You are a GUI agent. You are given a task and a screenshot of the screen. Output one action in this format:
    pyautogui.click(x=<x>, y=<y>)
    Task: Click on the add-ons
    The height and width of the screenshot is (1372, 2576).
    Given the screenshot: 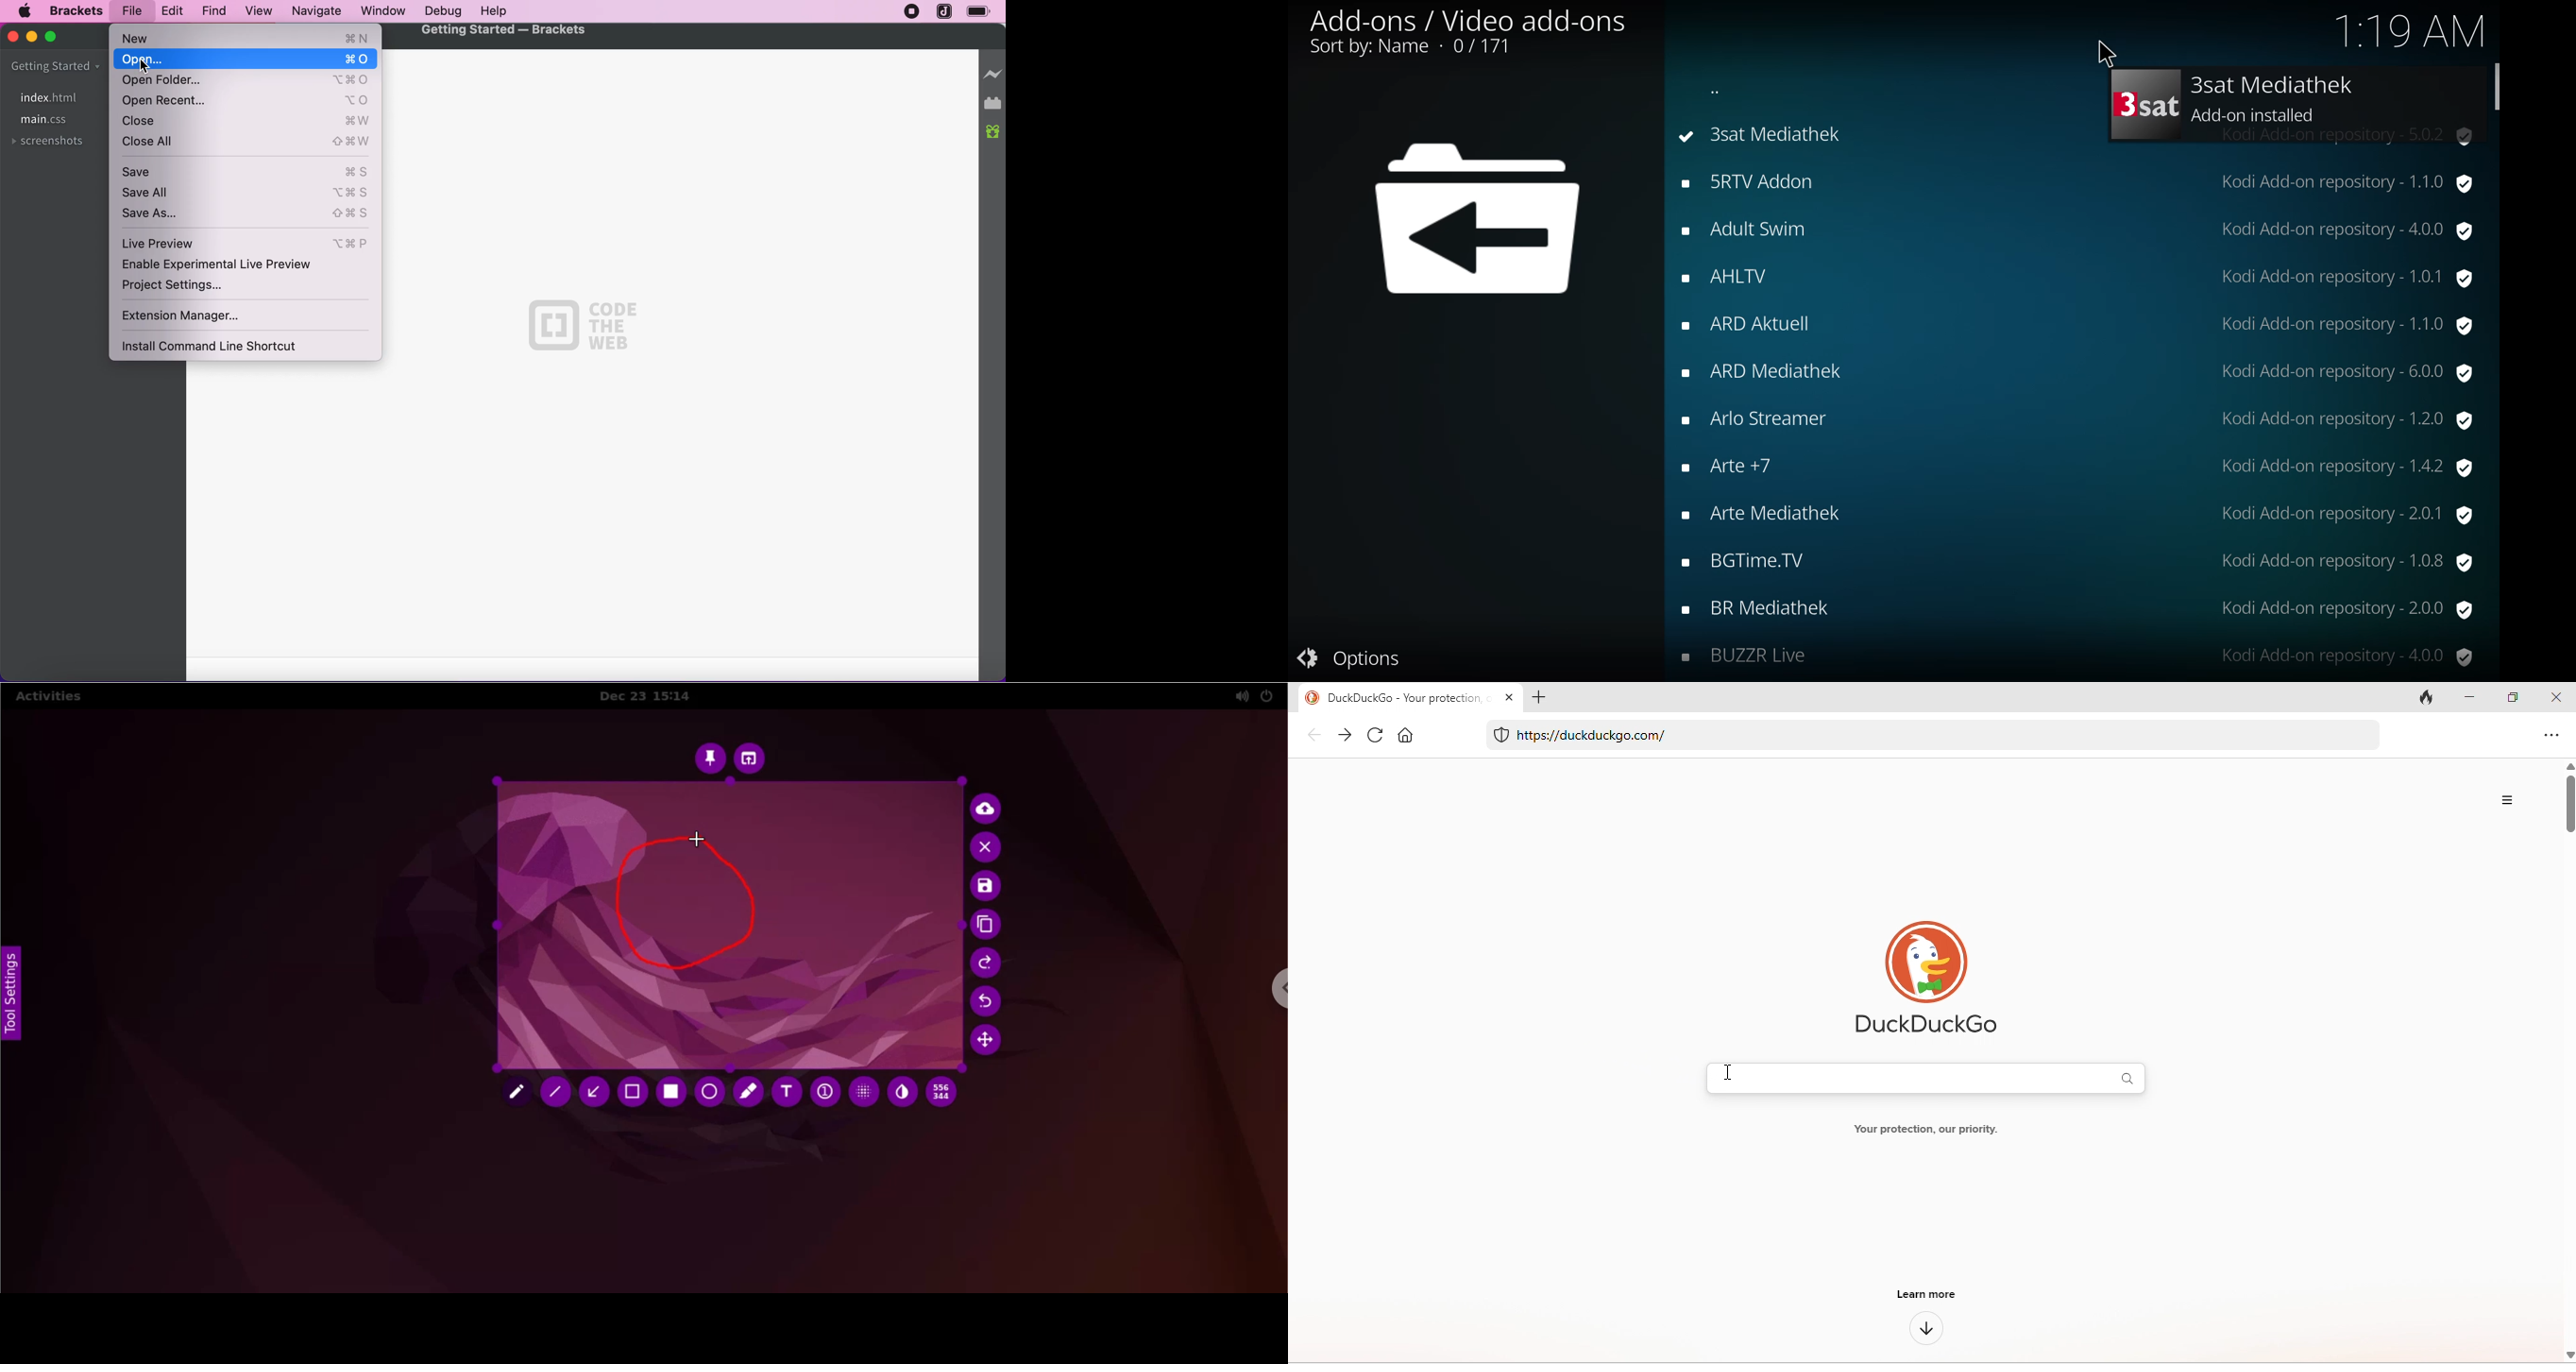 What is the action you would take?
    pyautogui.click(x=1765, y=370)
    